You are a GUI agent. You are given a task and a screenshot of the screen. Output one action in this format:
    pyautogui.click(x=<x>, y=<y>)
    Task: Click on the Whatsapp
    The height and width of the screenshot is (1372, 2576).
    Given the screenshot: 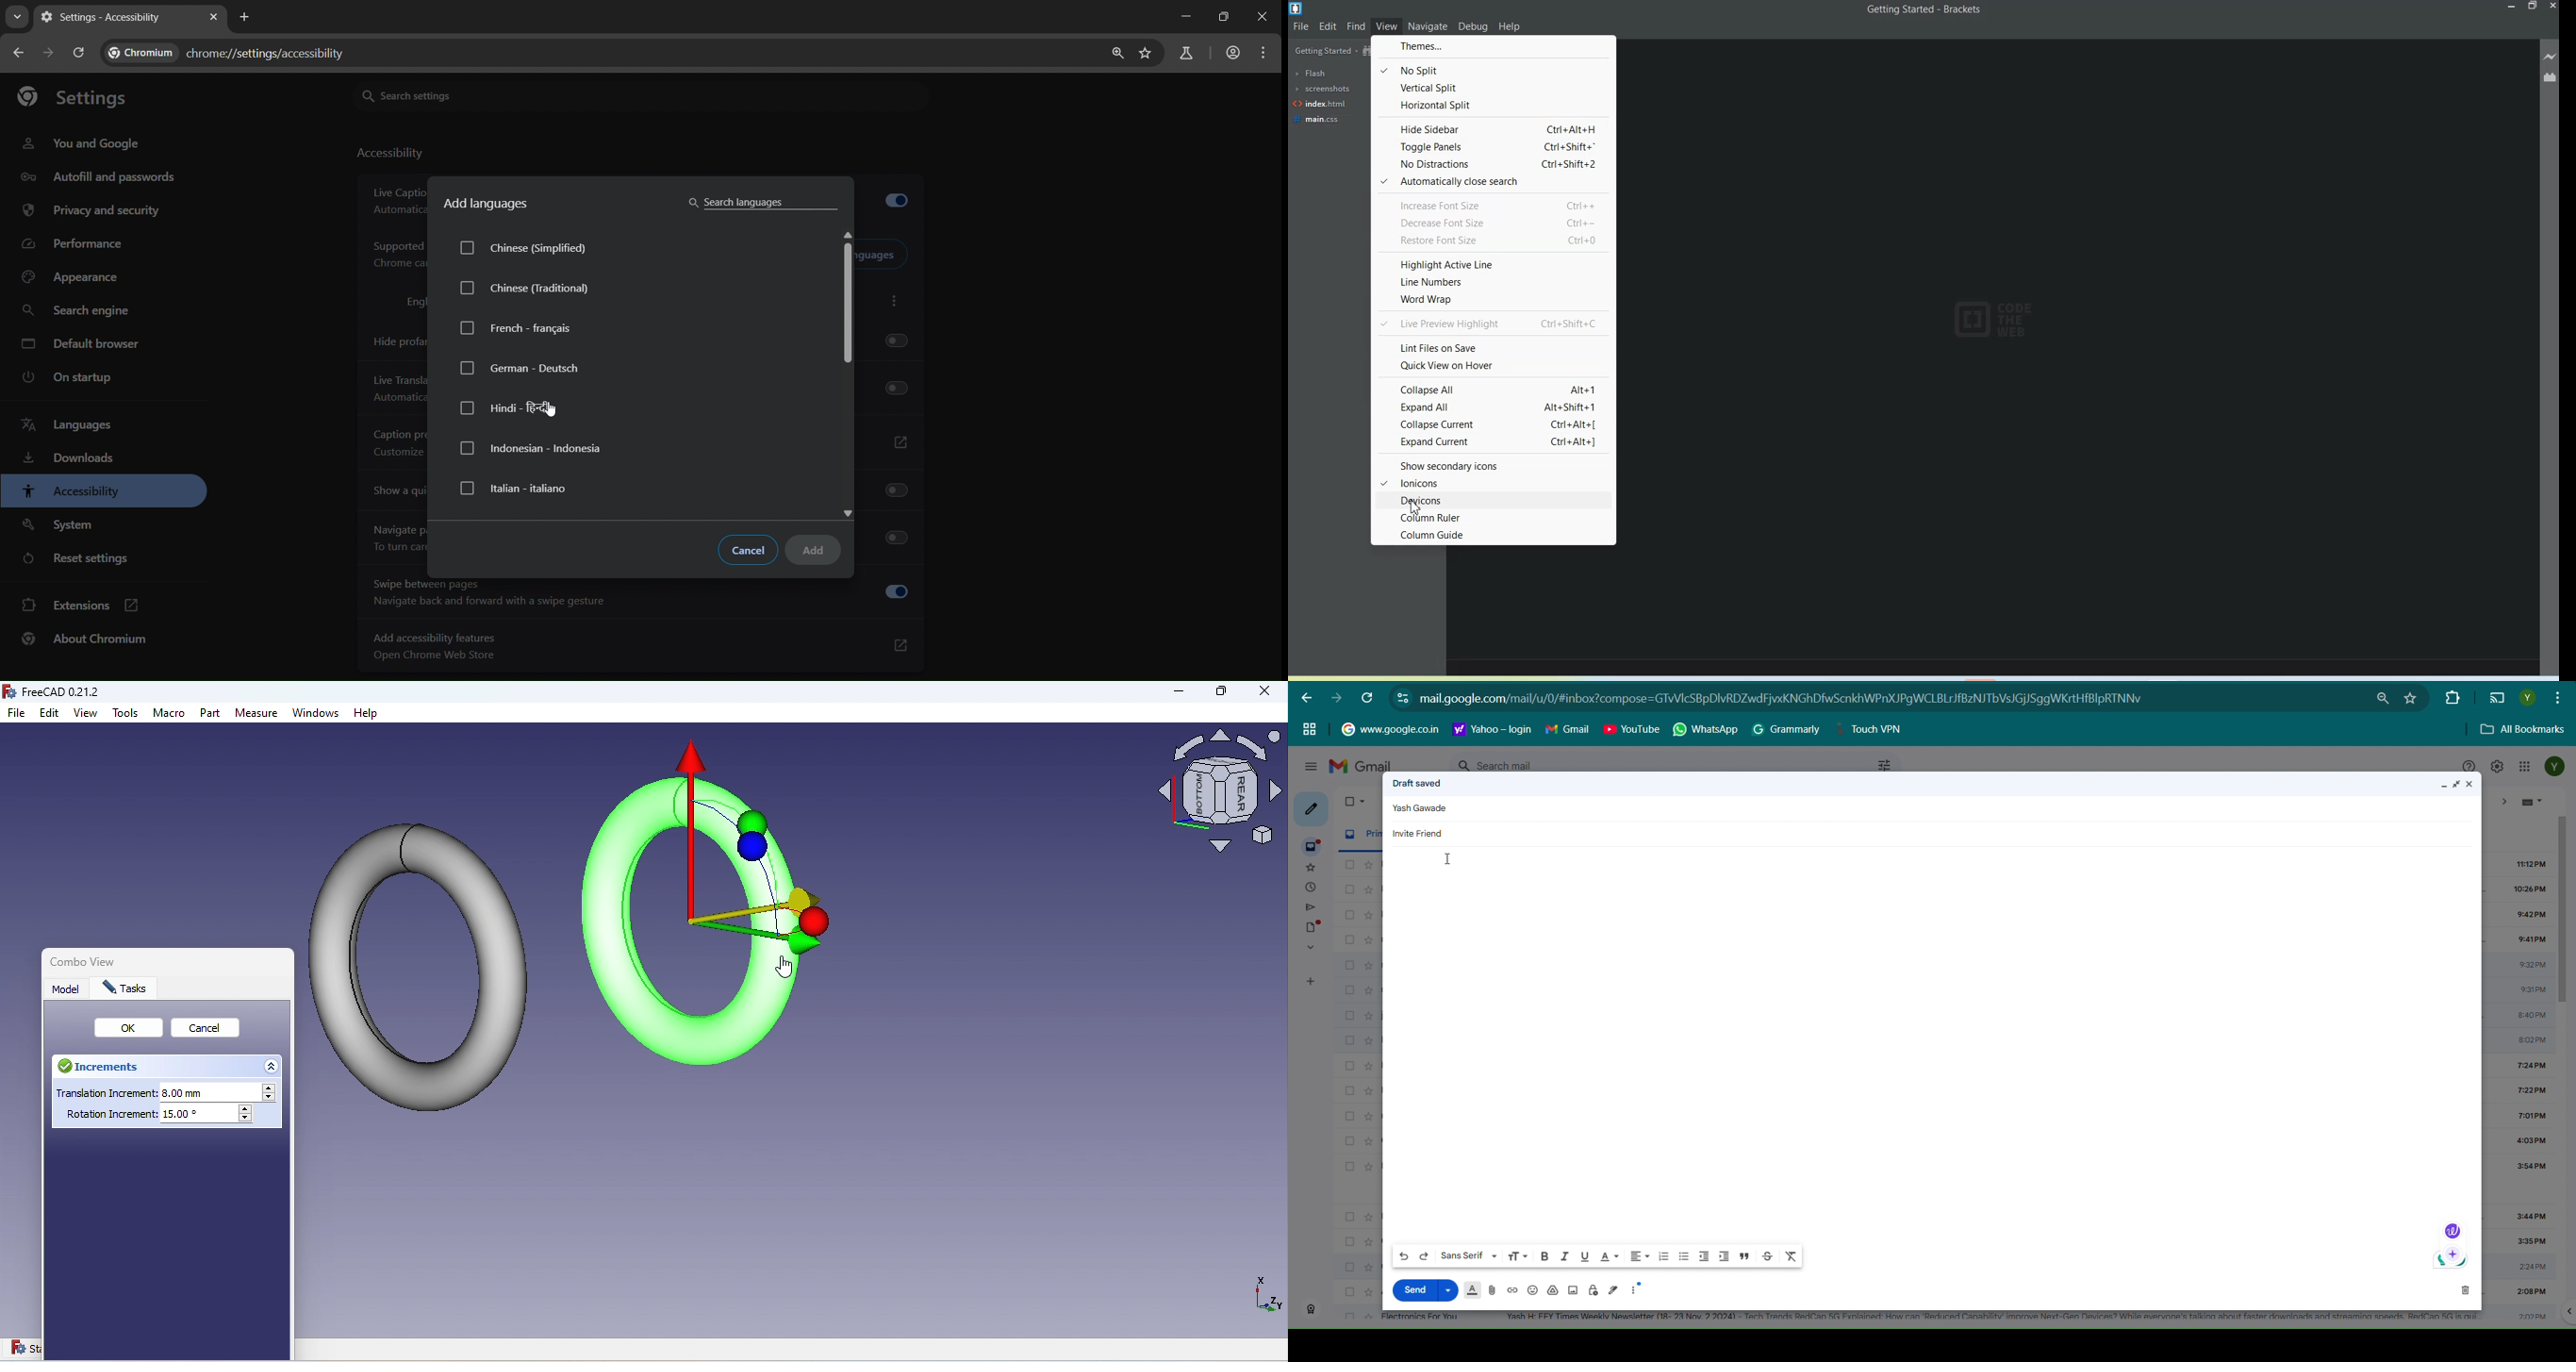 What is the action you would take?
    pyautogui.click(x=1707, y=730)
    